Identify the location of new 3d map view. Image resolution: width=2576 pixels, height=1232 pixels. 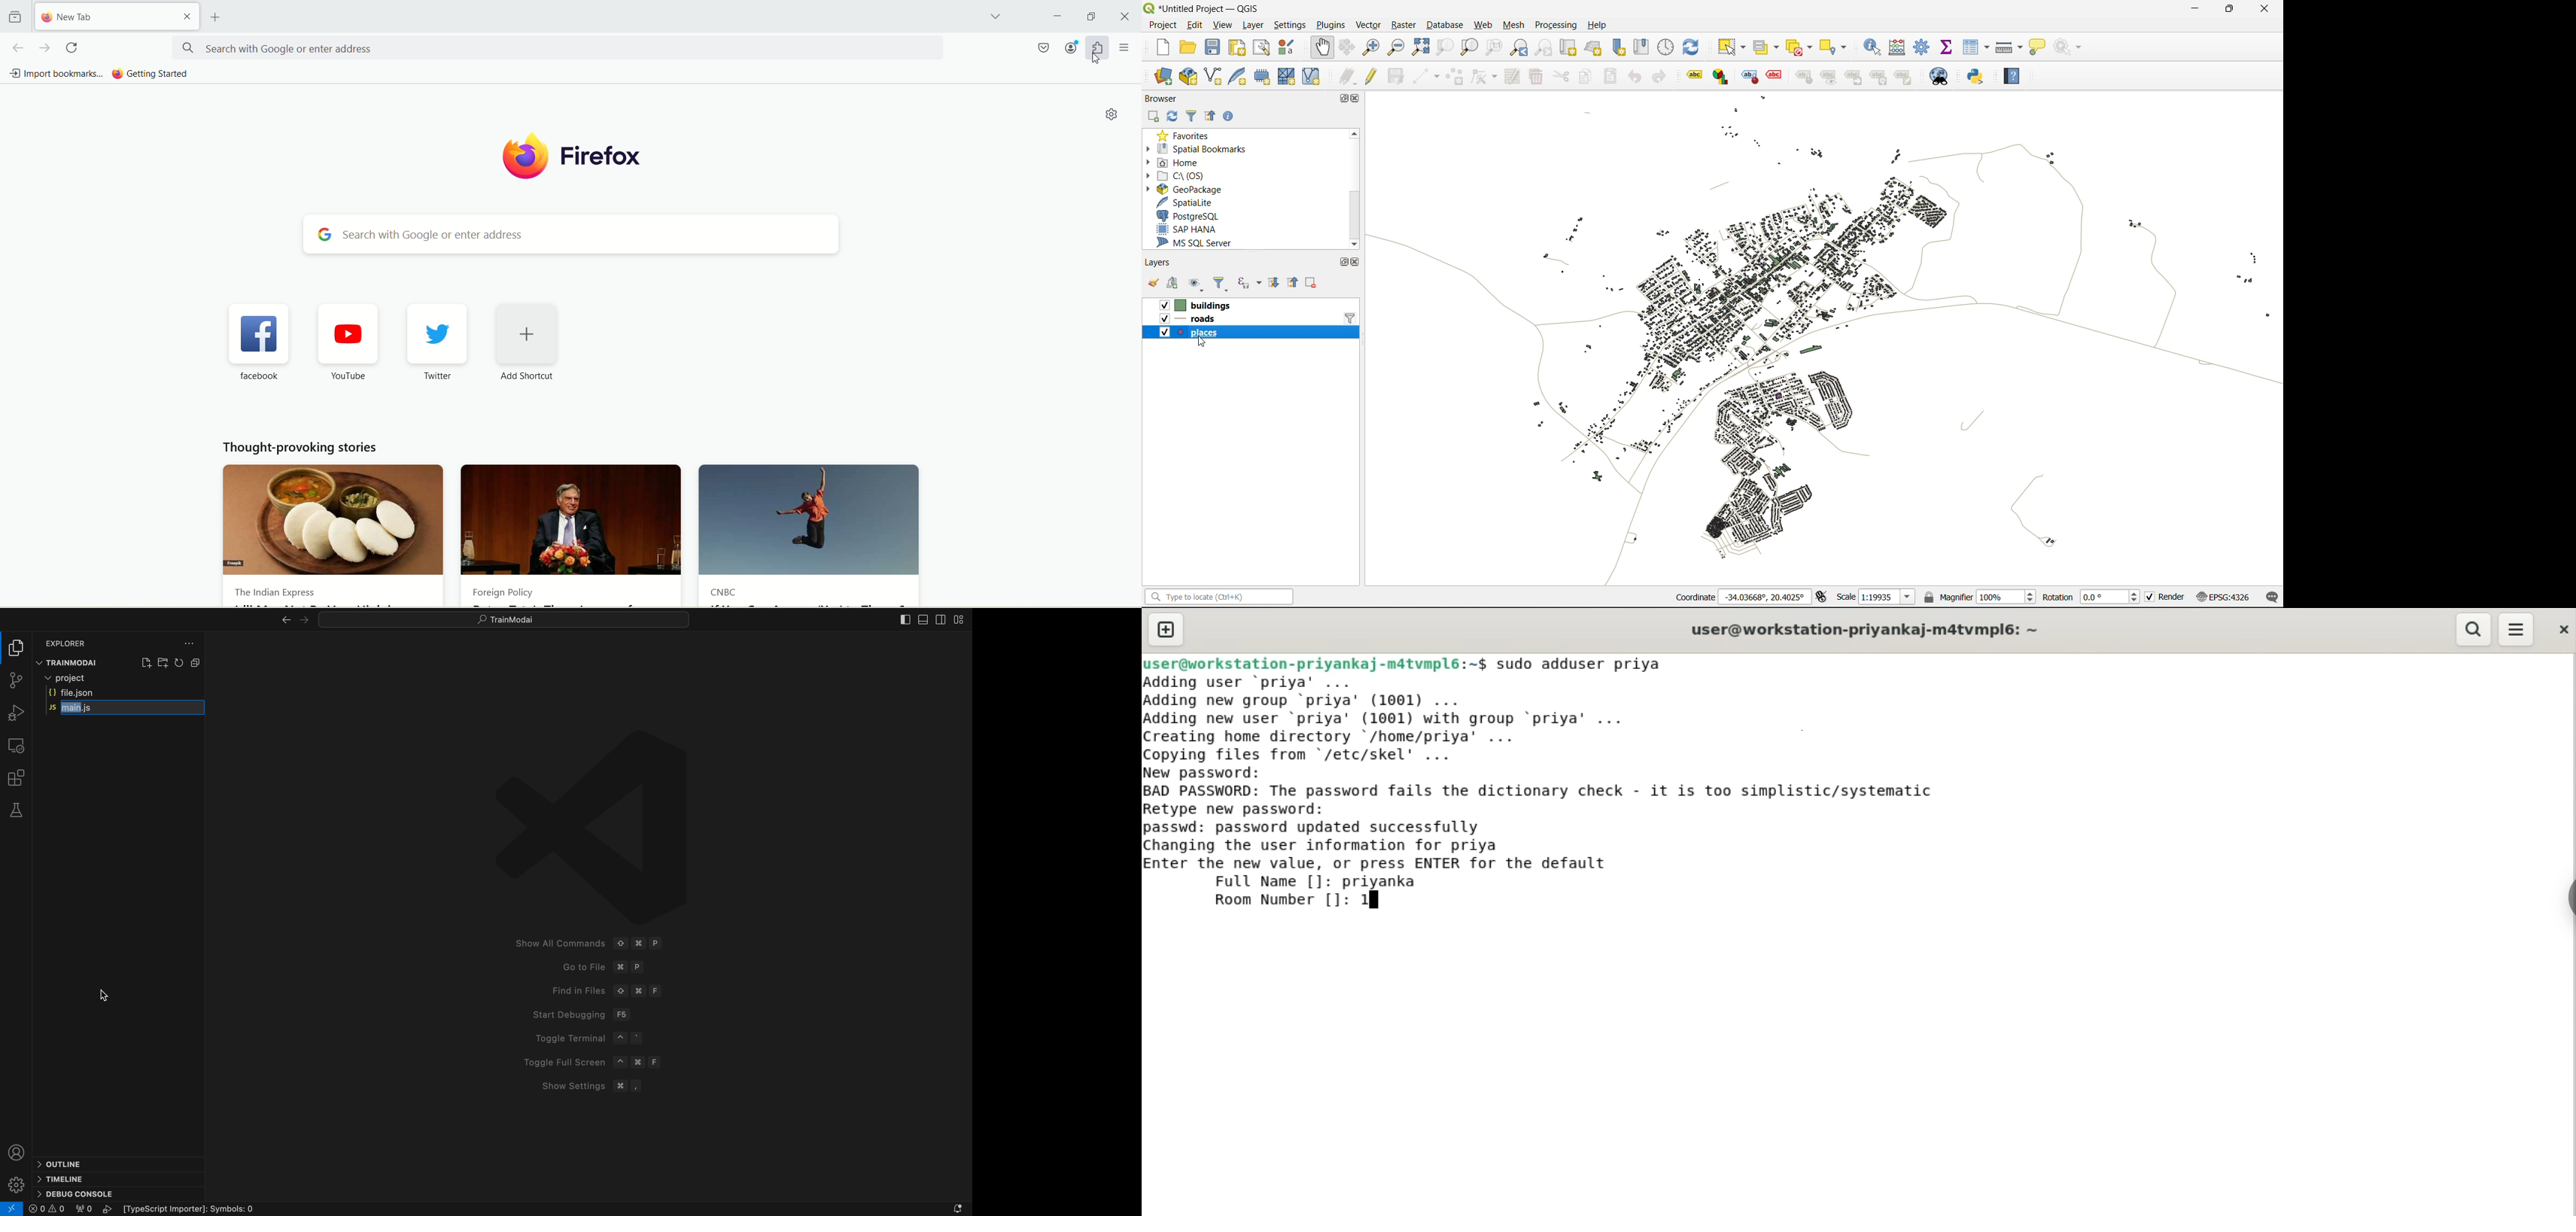
(1595, 48).